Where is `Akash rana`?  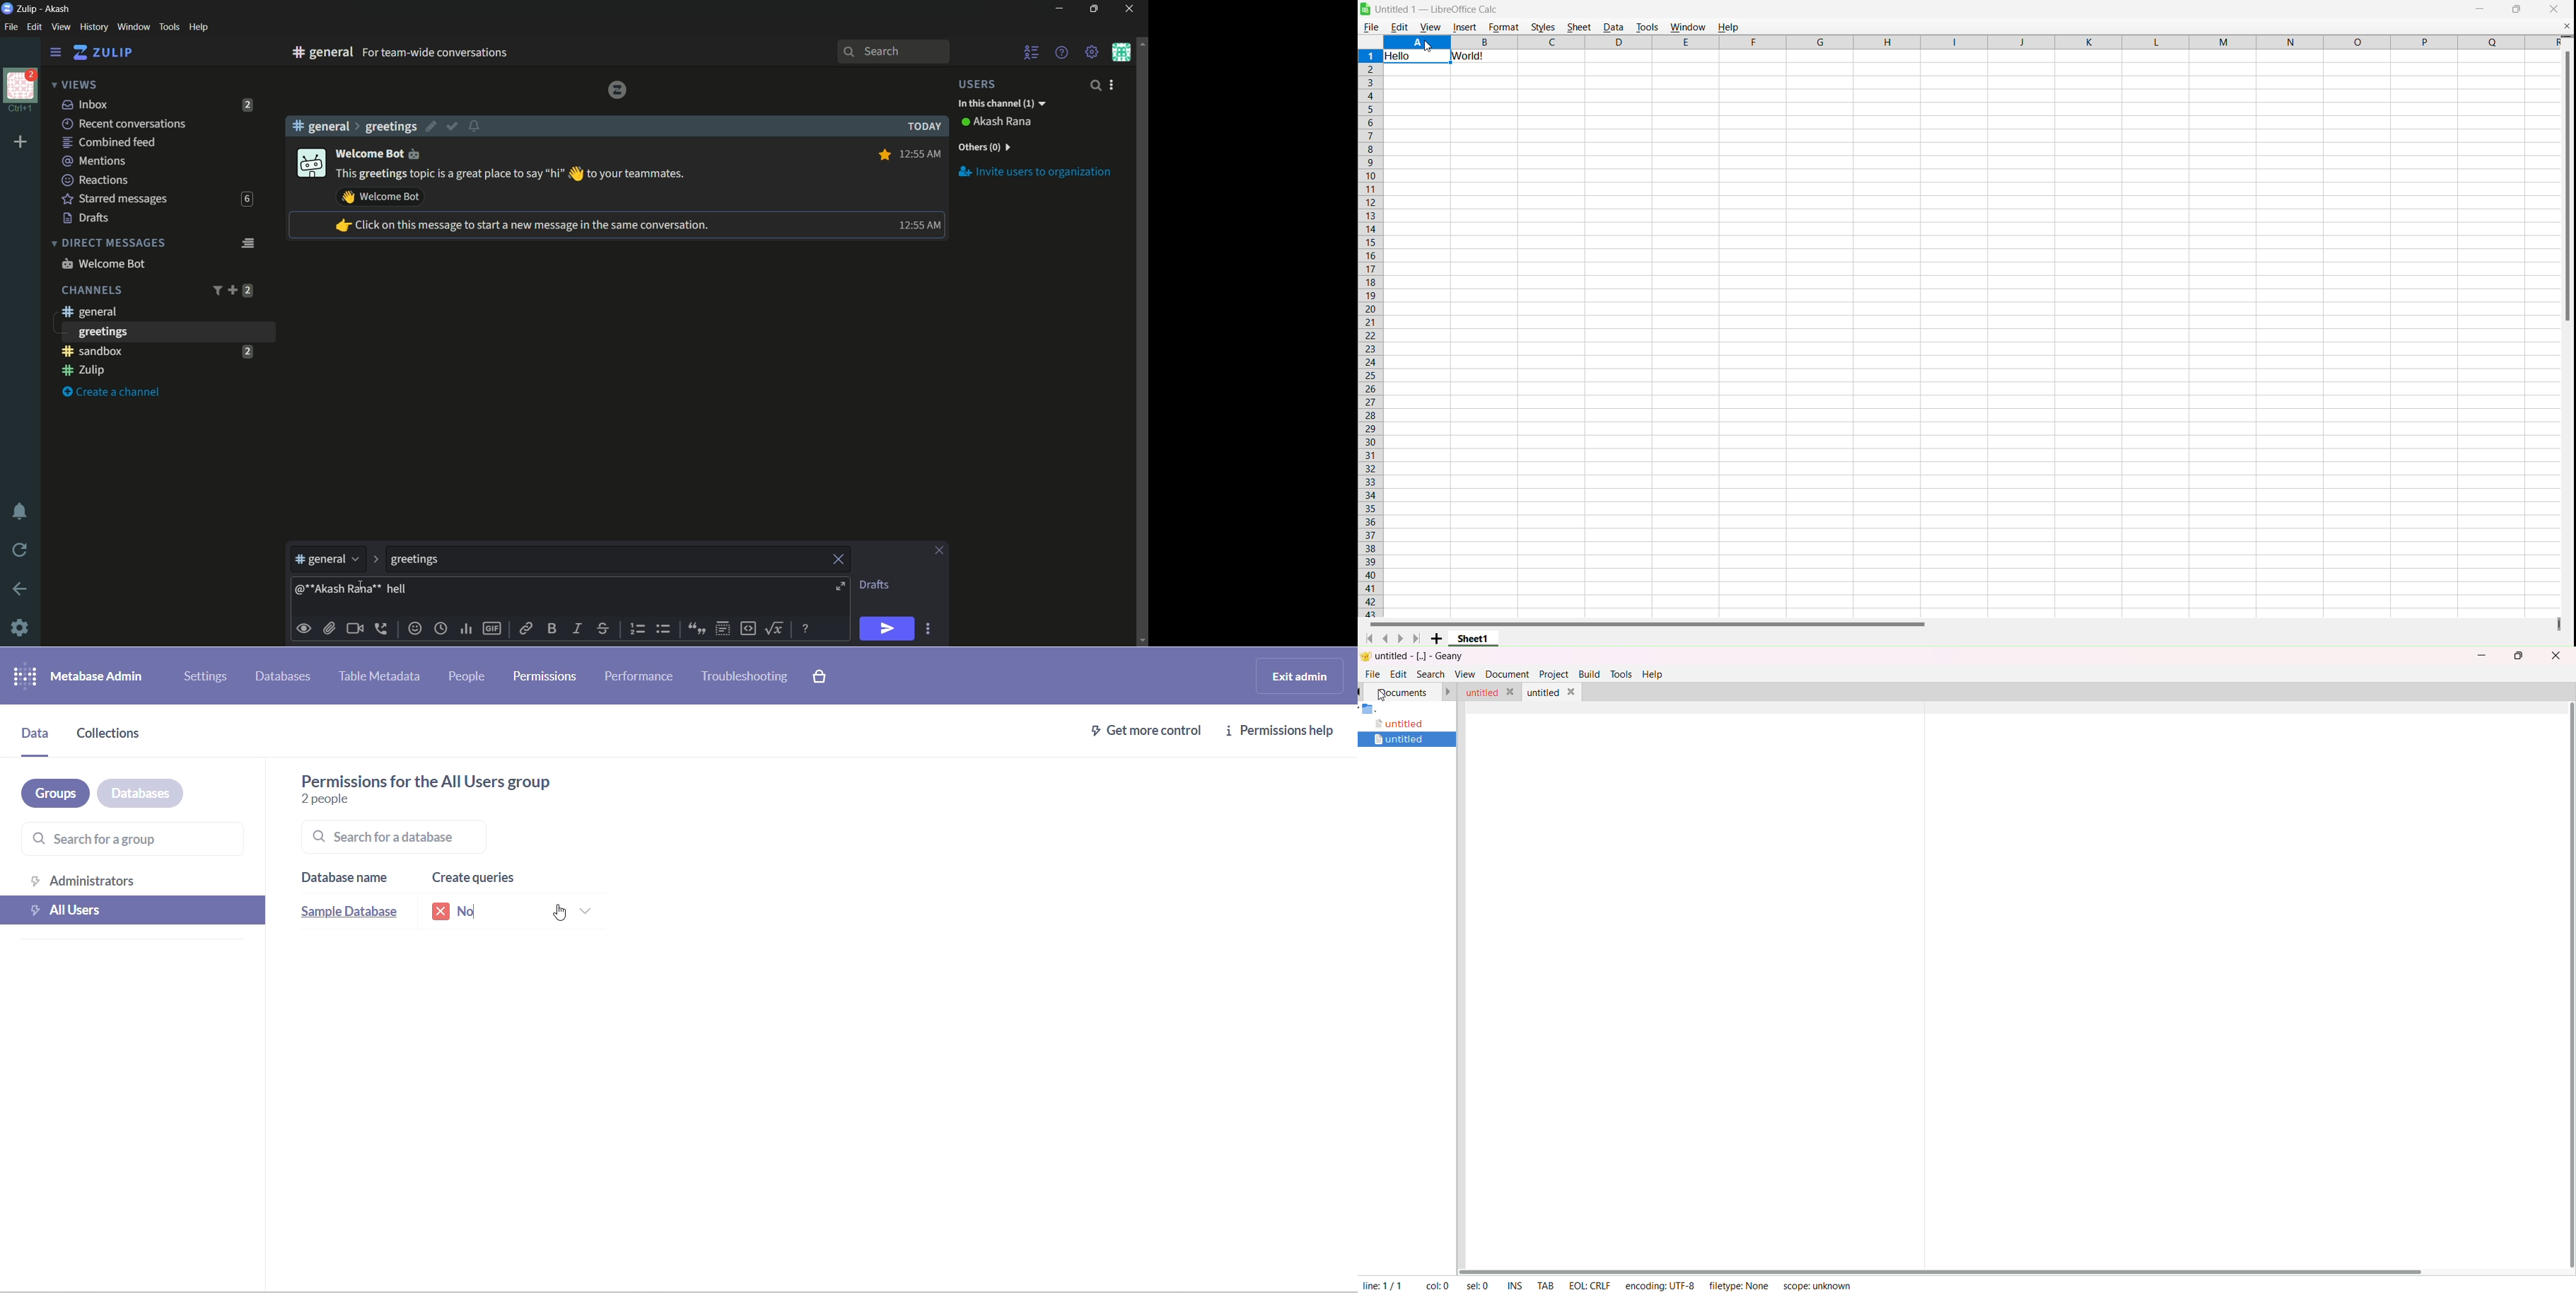 Akash rana is located at coordinates (1004, 122).